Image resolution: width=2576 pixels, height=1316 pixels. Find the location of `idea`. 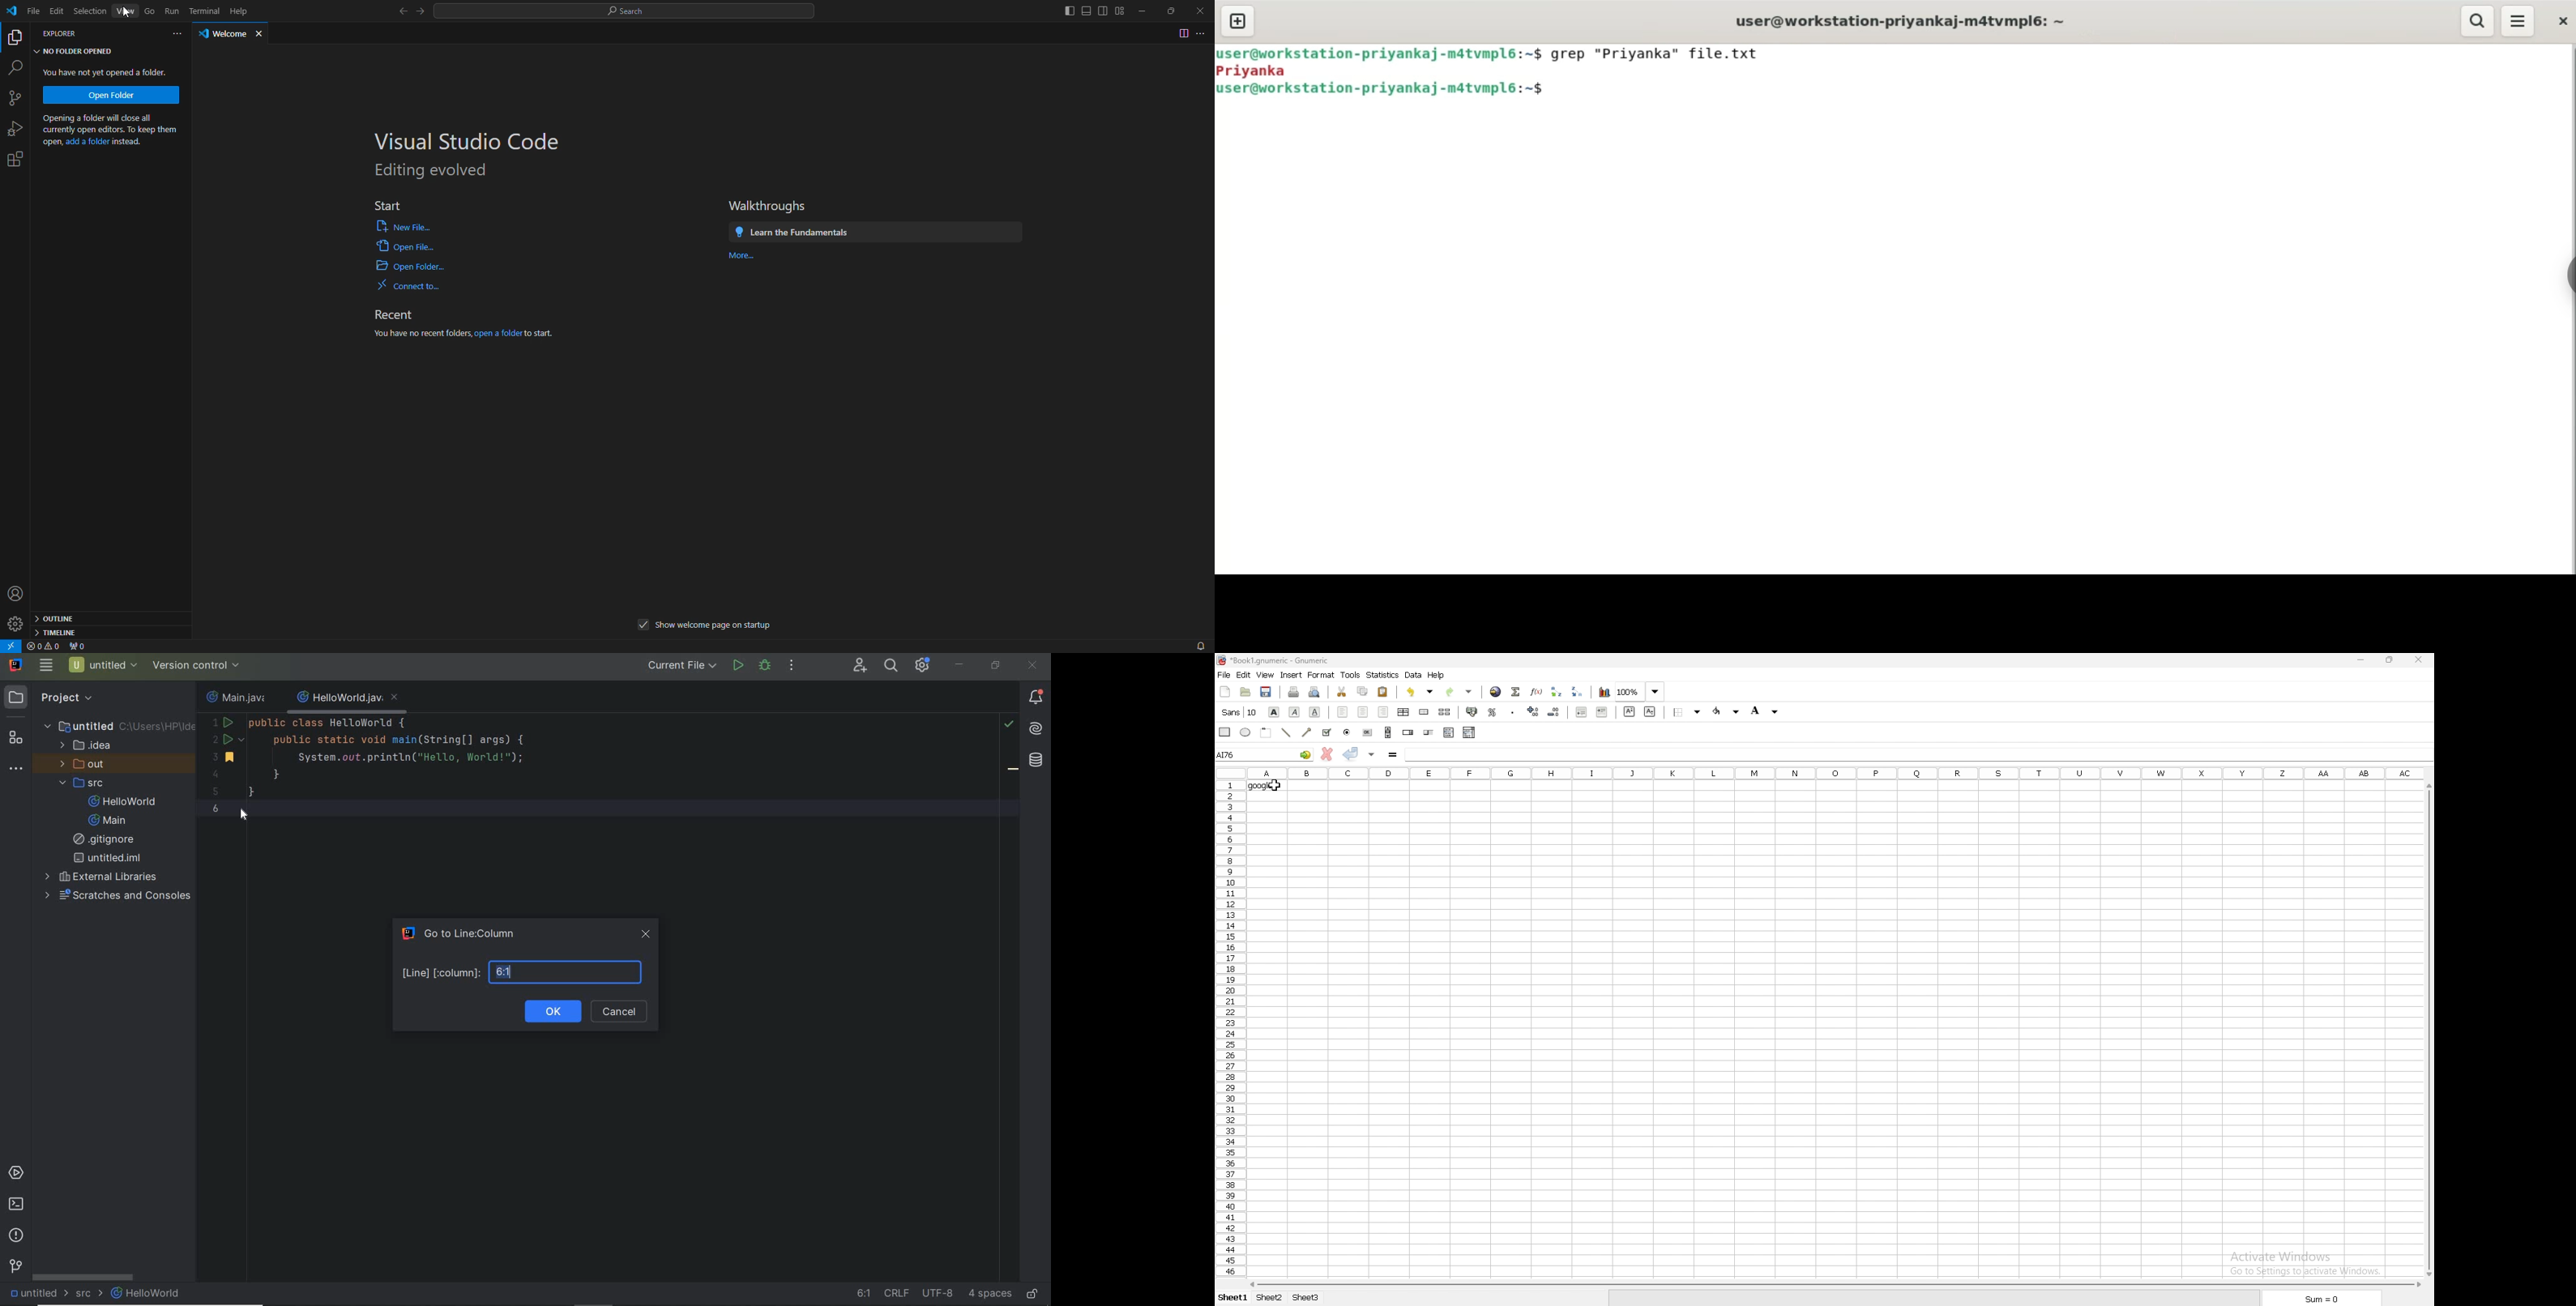

idea is located at coordinates (88, 744).